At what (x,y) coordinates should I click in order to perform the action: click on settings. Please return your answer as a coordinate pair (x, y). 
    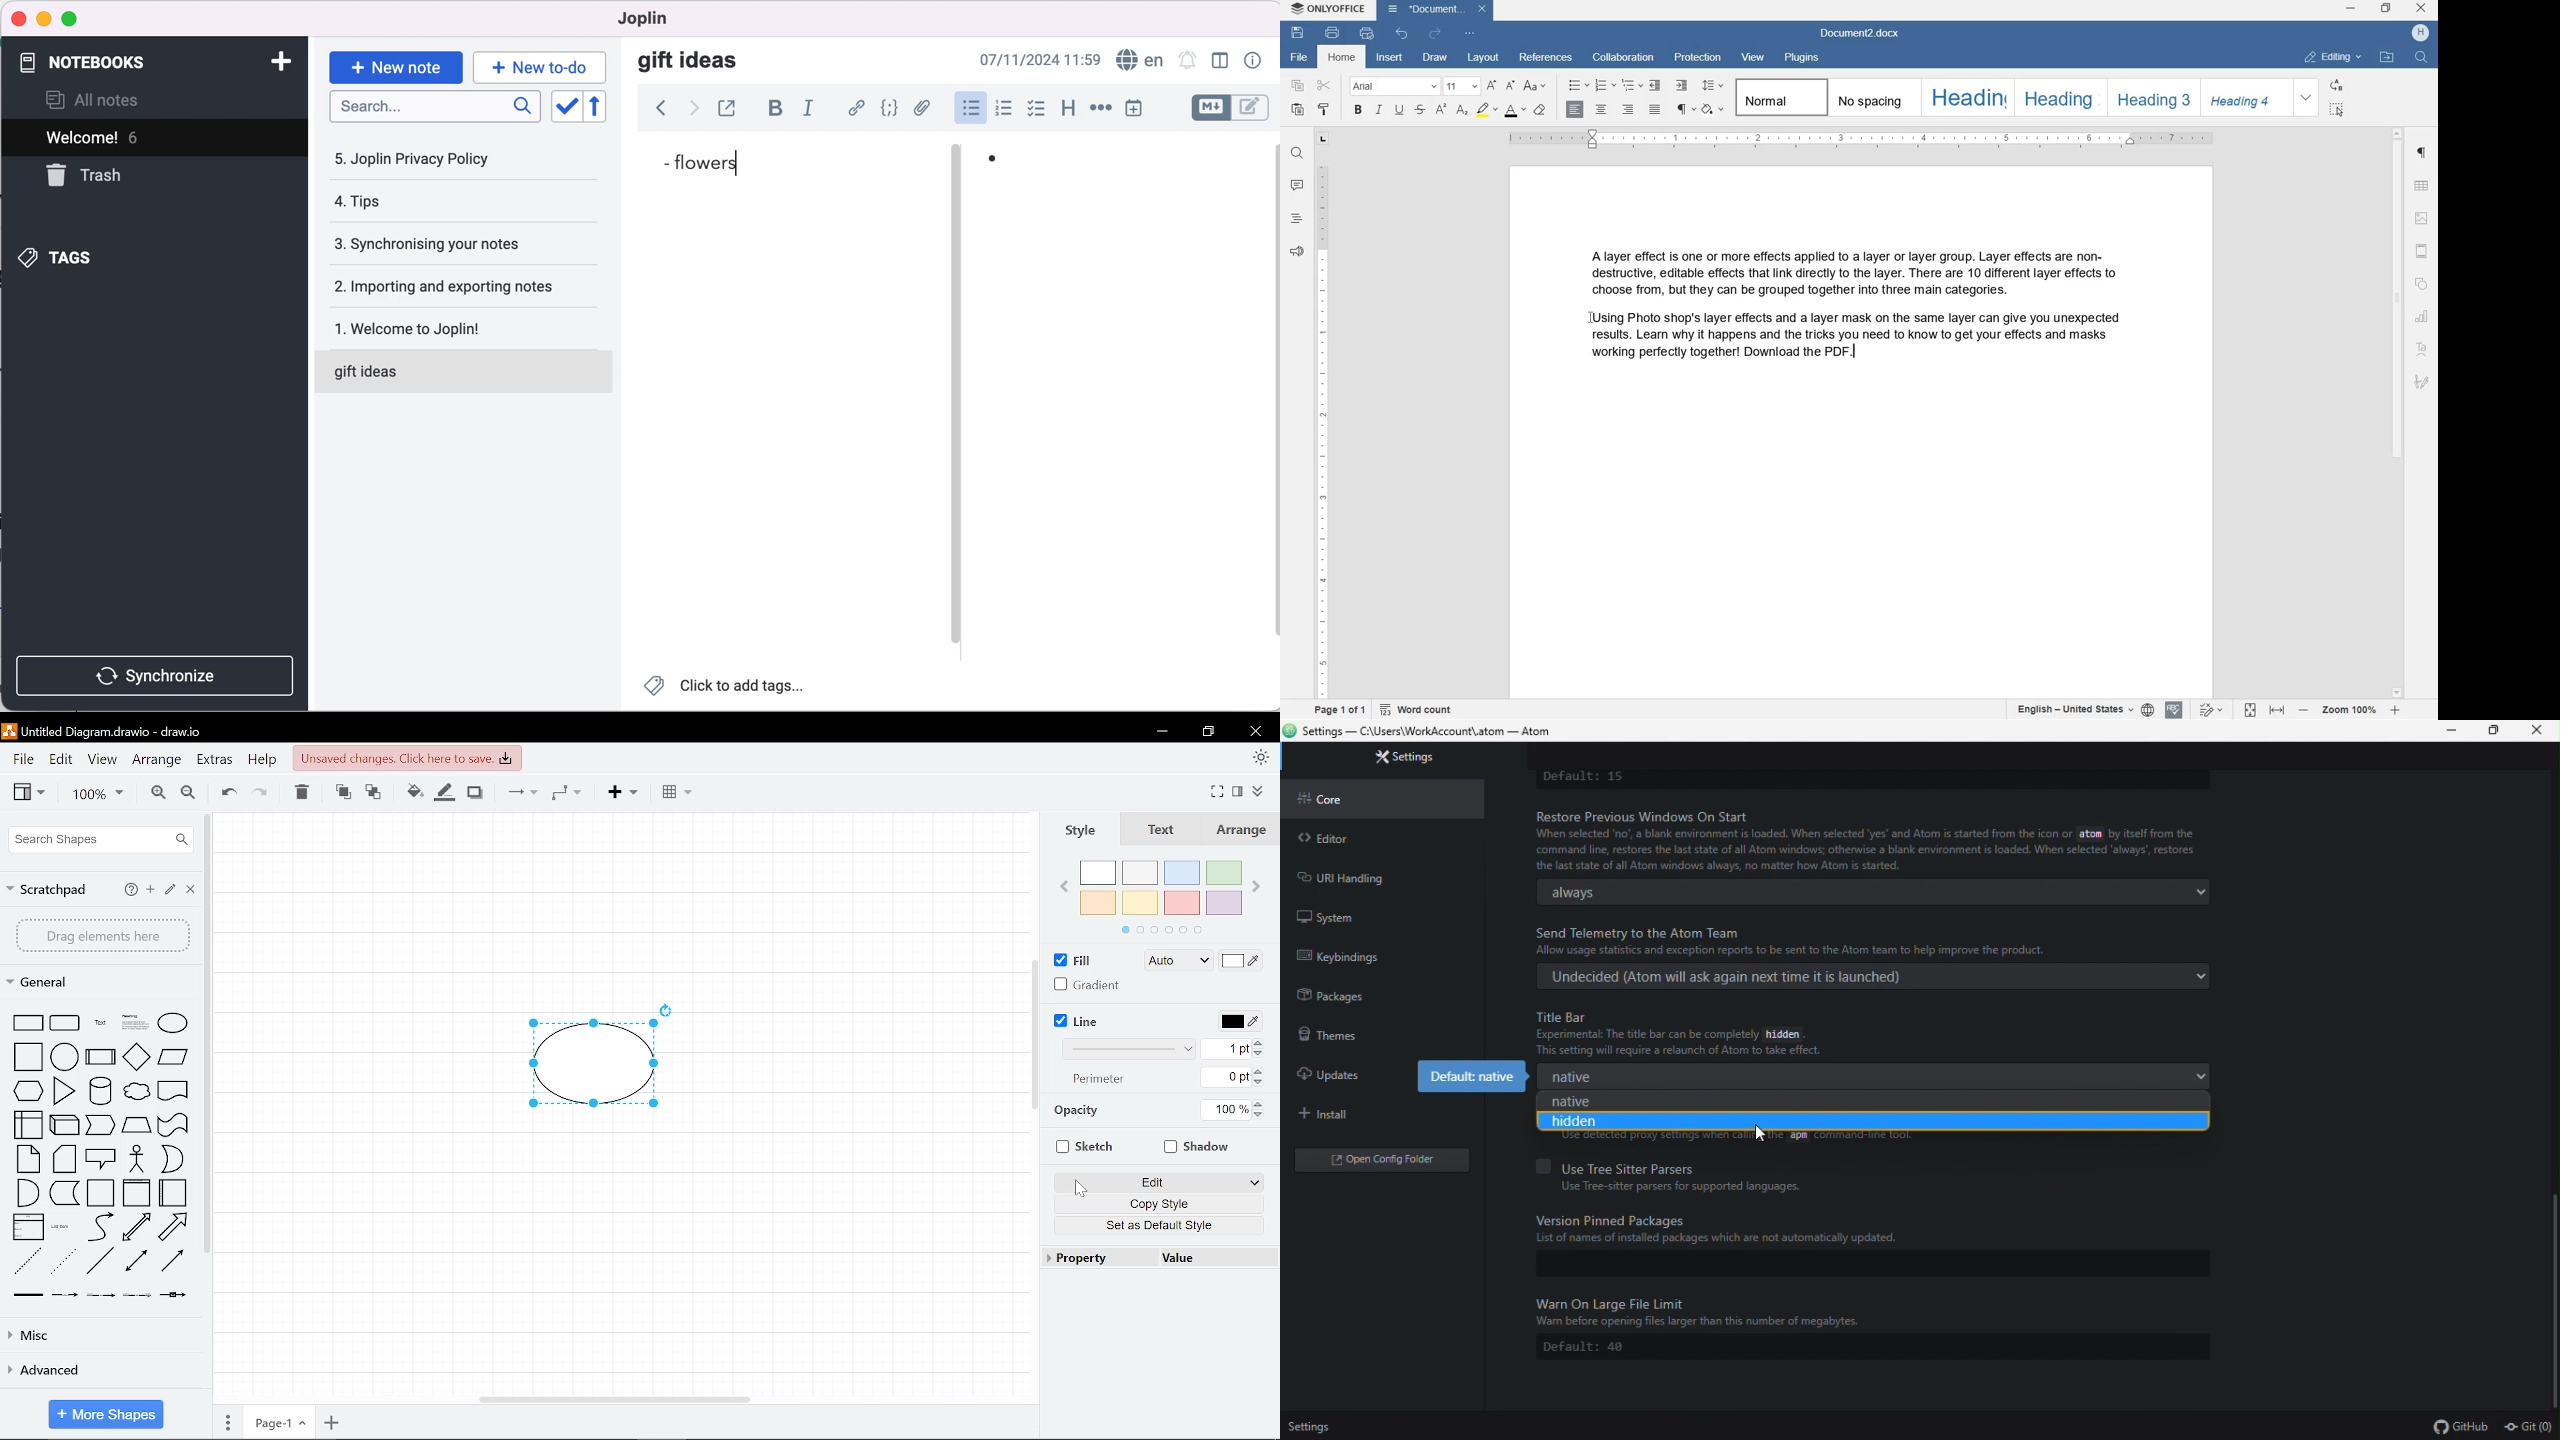
    Looking at the image, I should click on (1311, 1428).